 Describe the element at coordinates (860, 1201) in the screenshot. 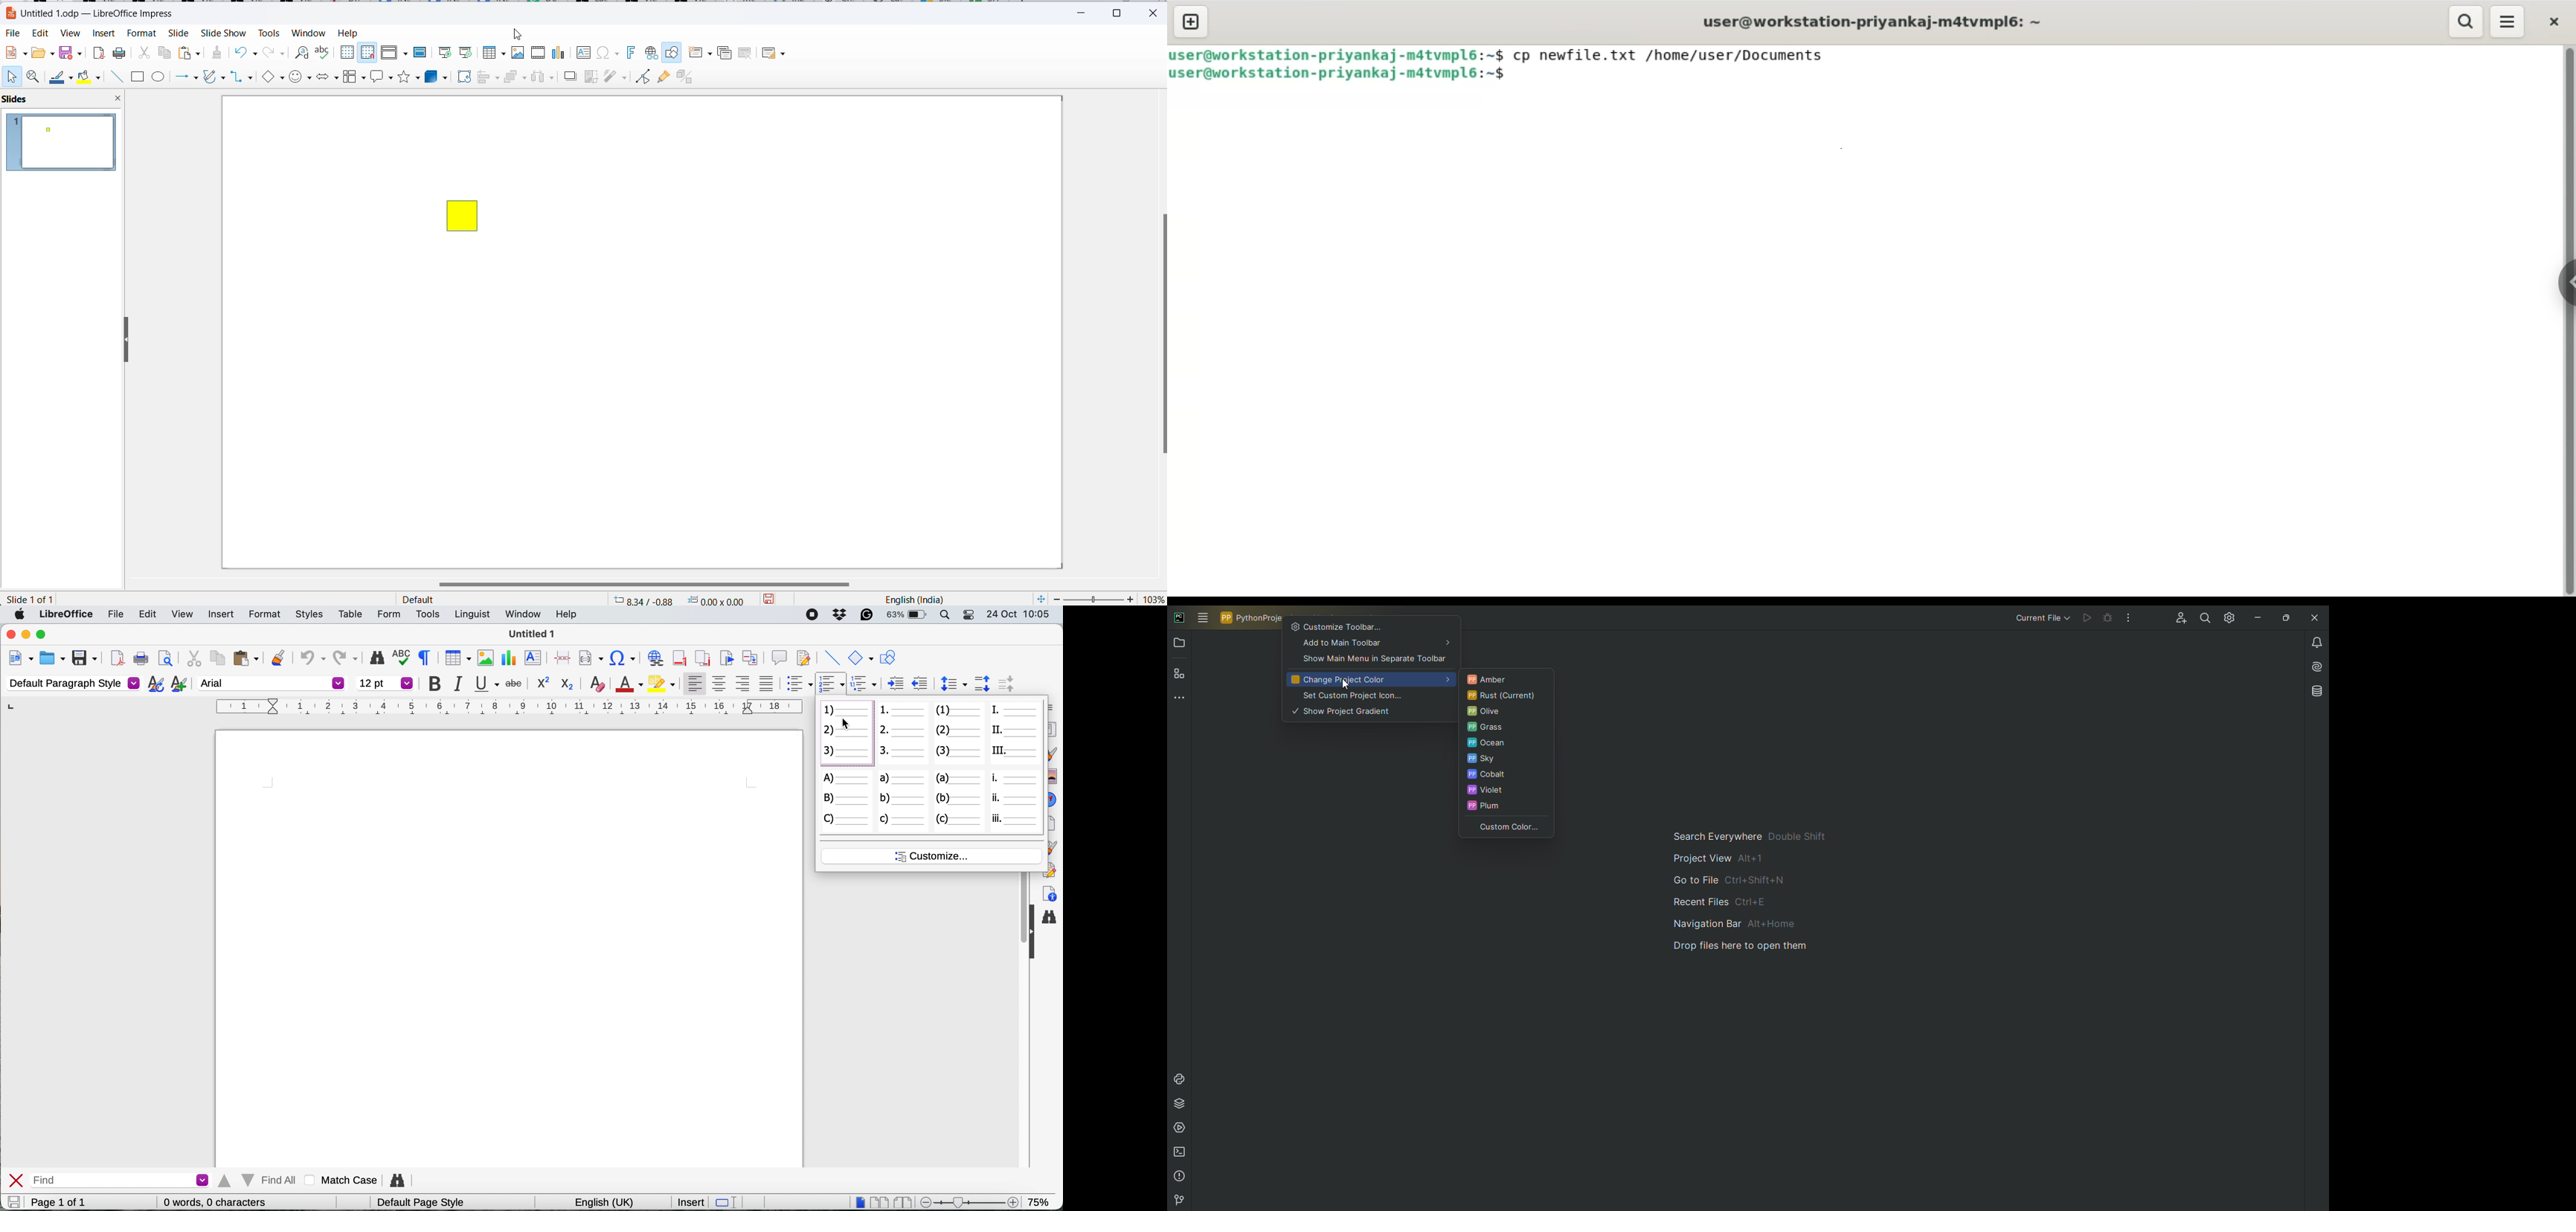

I see `single page view` at that location.